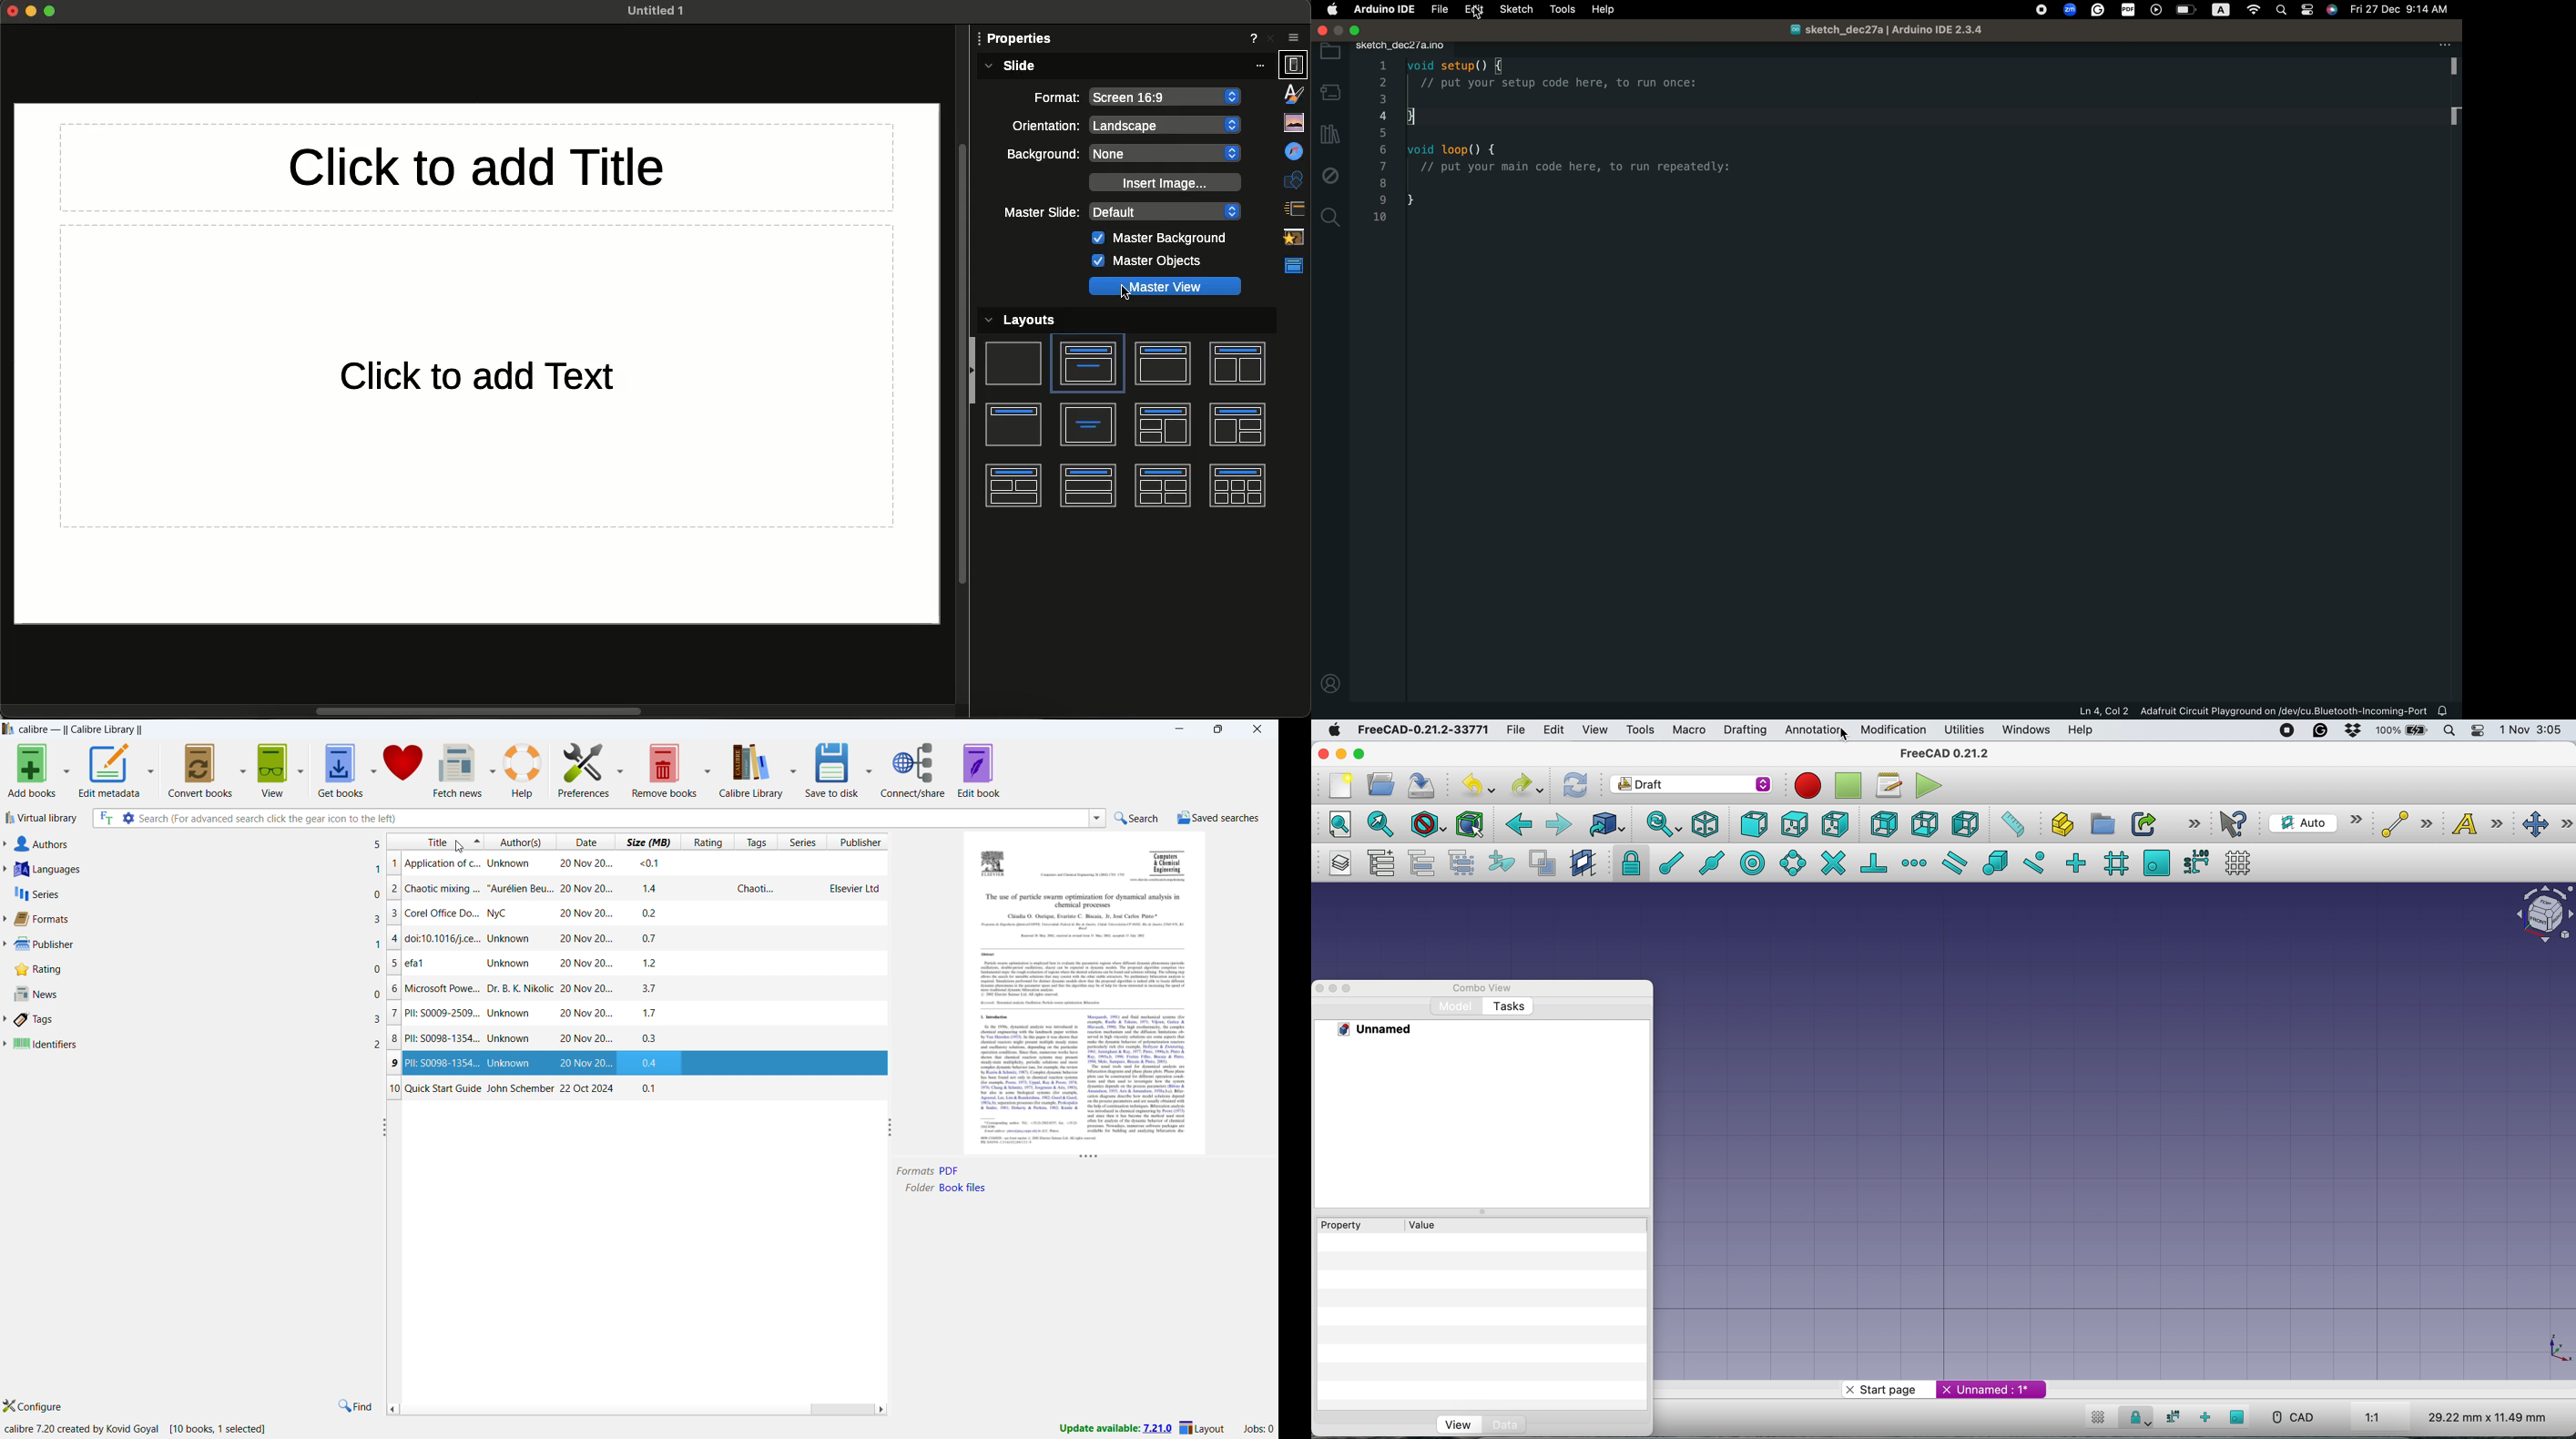 The width and height of the screenshot is (2576, 1456). I want to click on left, so click(1962, 823).